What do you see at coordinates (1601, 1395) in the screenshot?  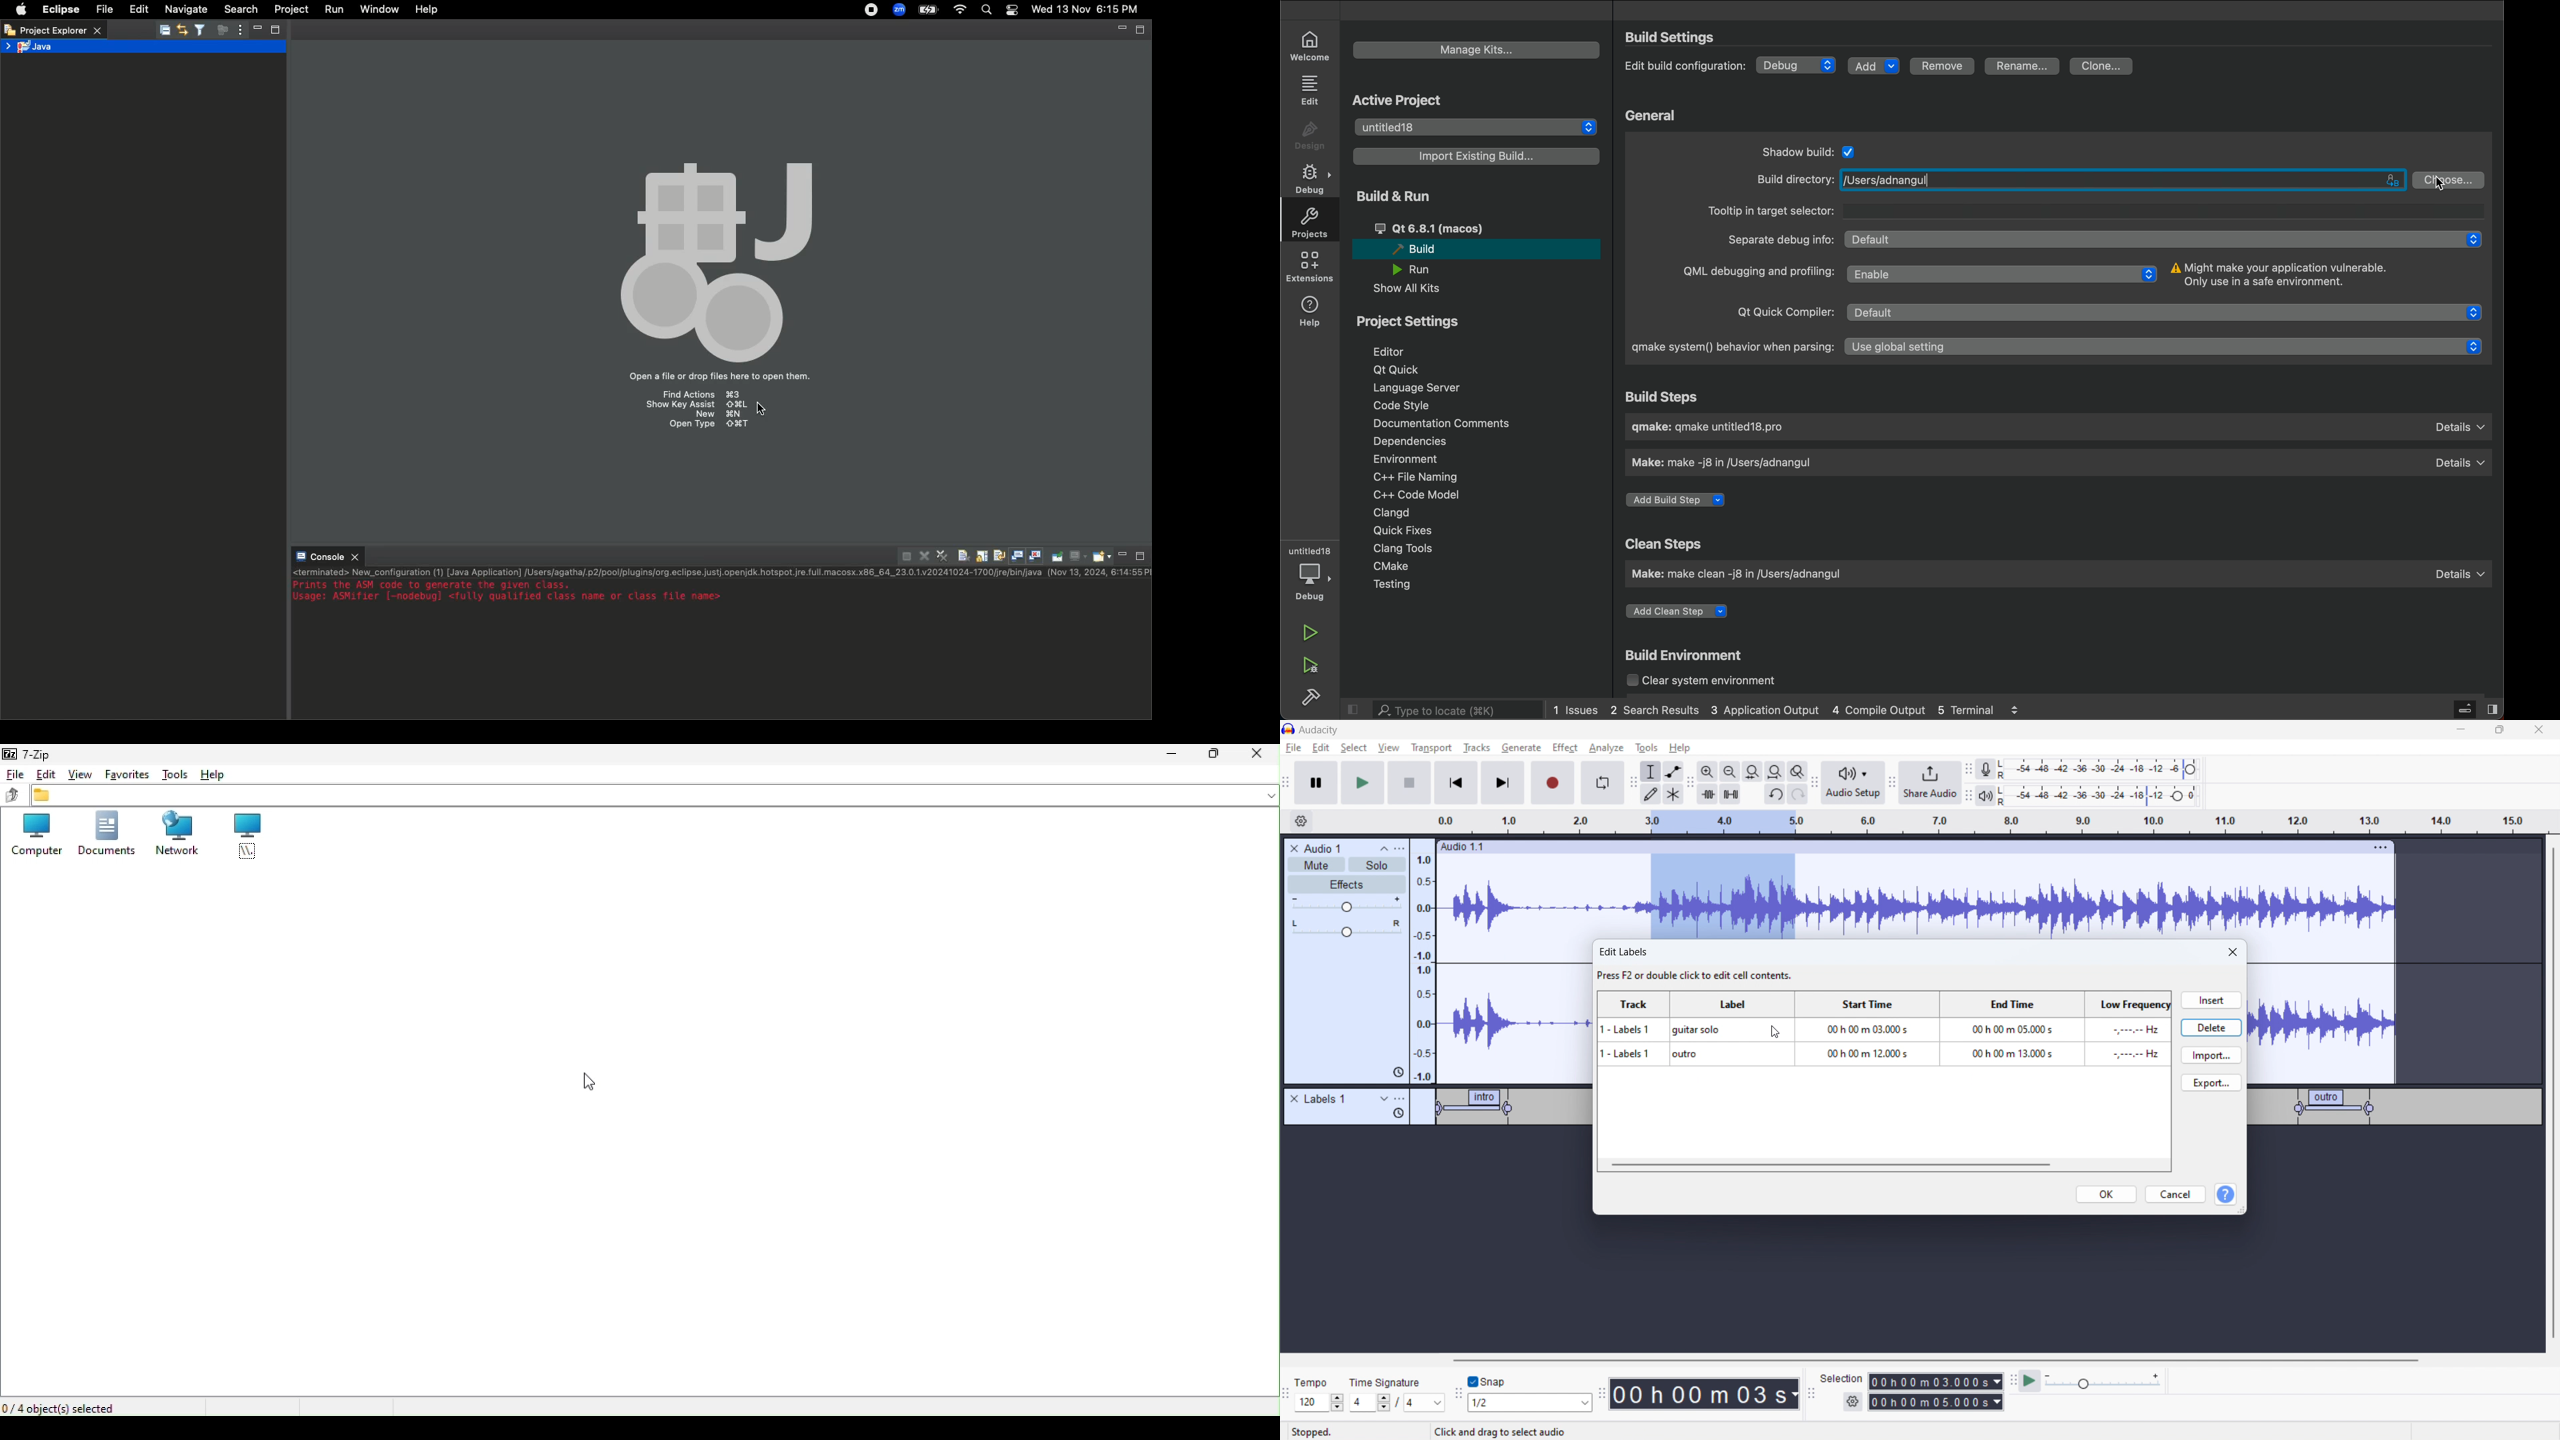 I see `time toolbar` at bounding box center [1601, 1395].